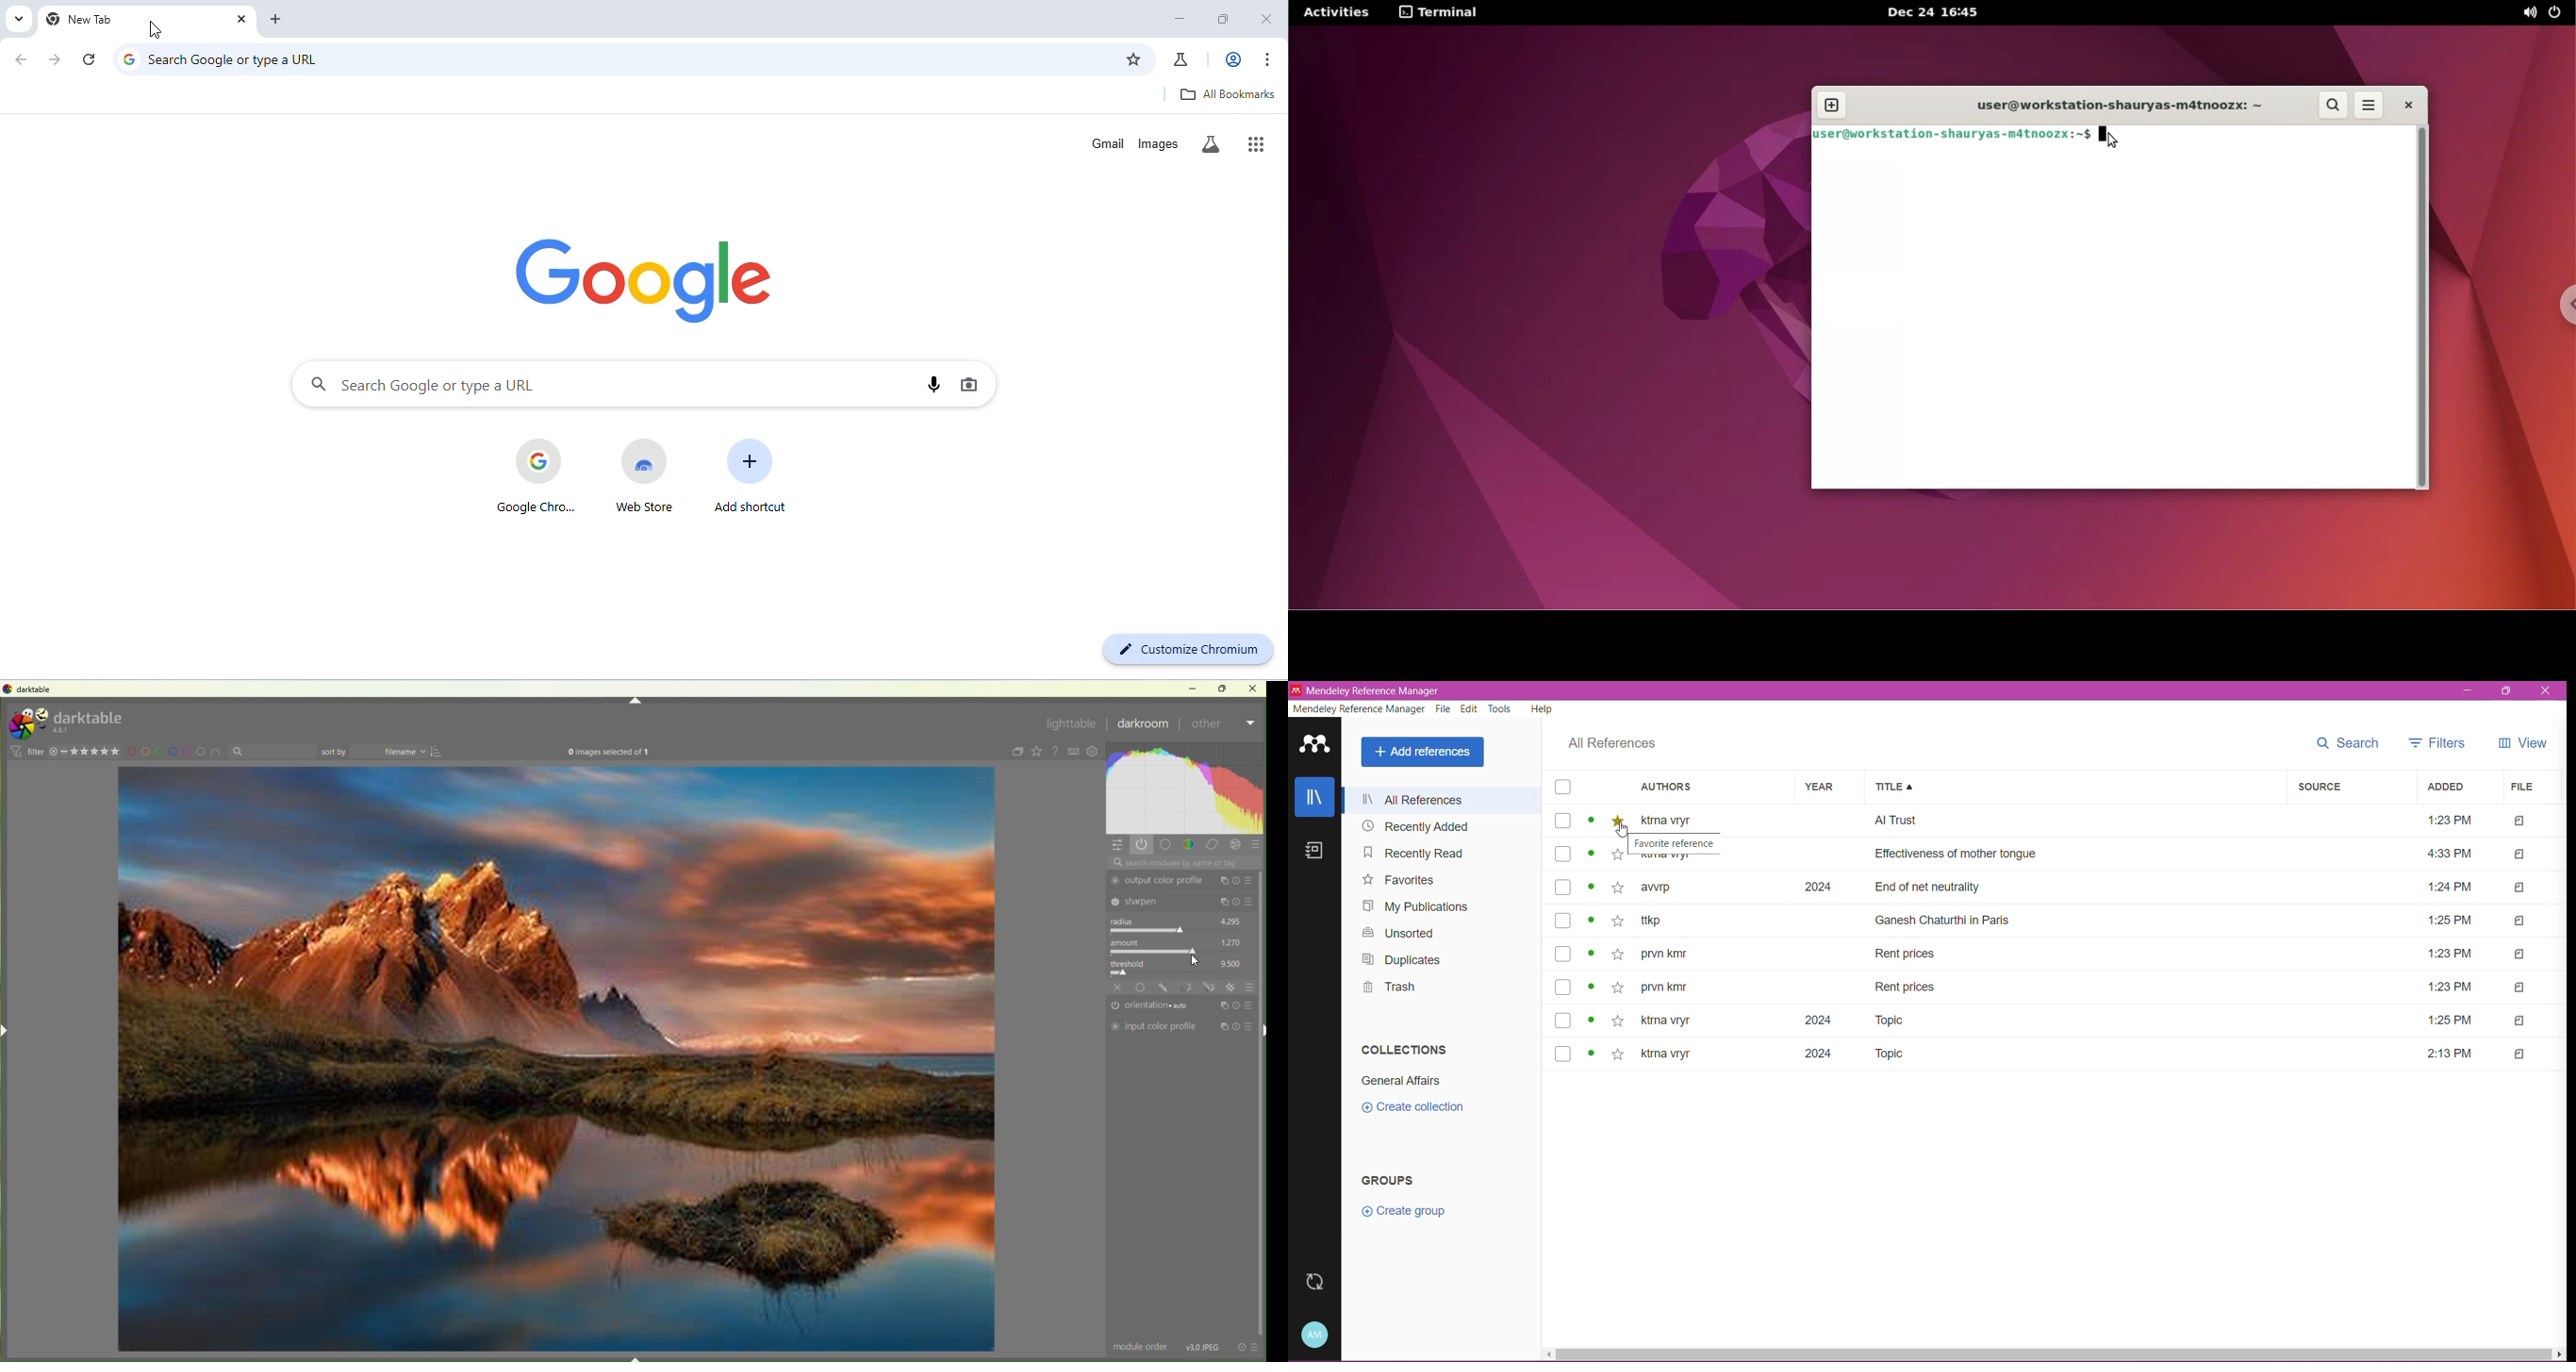 The height and width of the screenshot is (1372, 2576). Describe the element at coordinates (1253, 688) in the screenshot. I see `close` at that location.